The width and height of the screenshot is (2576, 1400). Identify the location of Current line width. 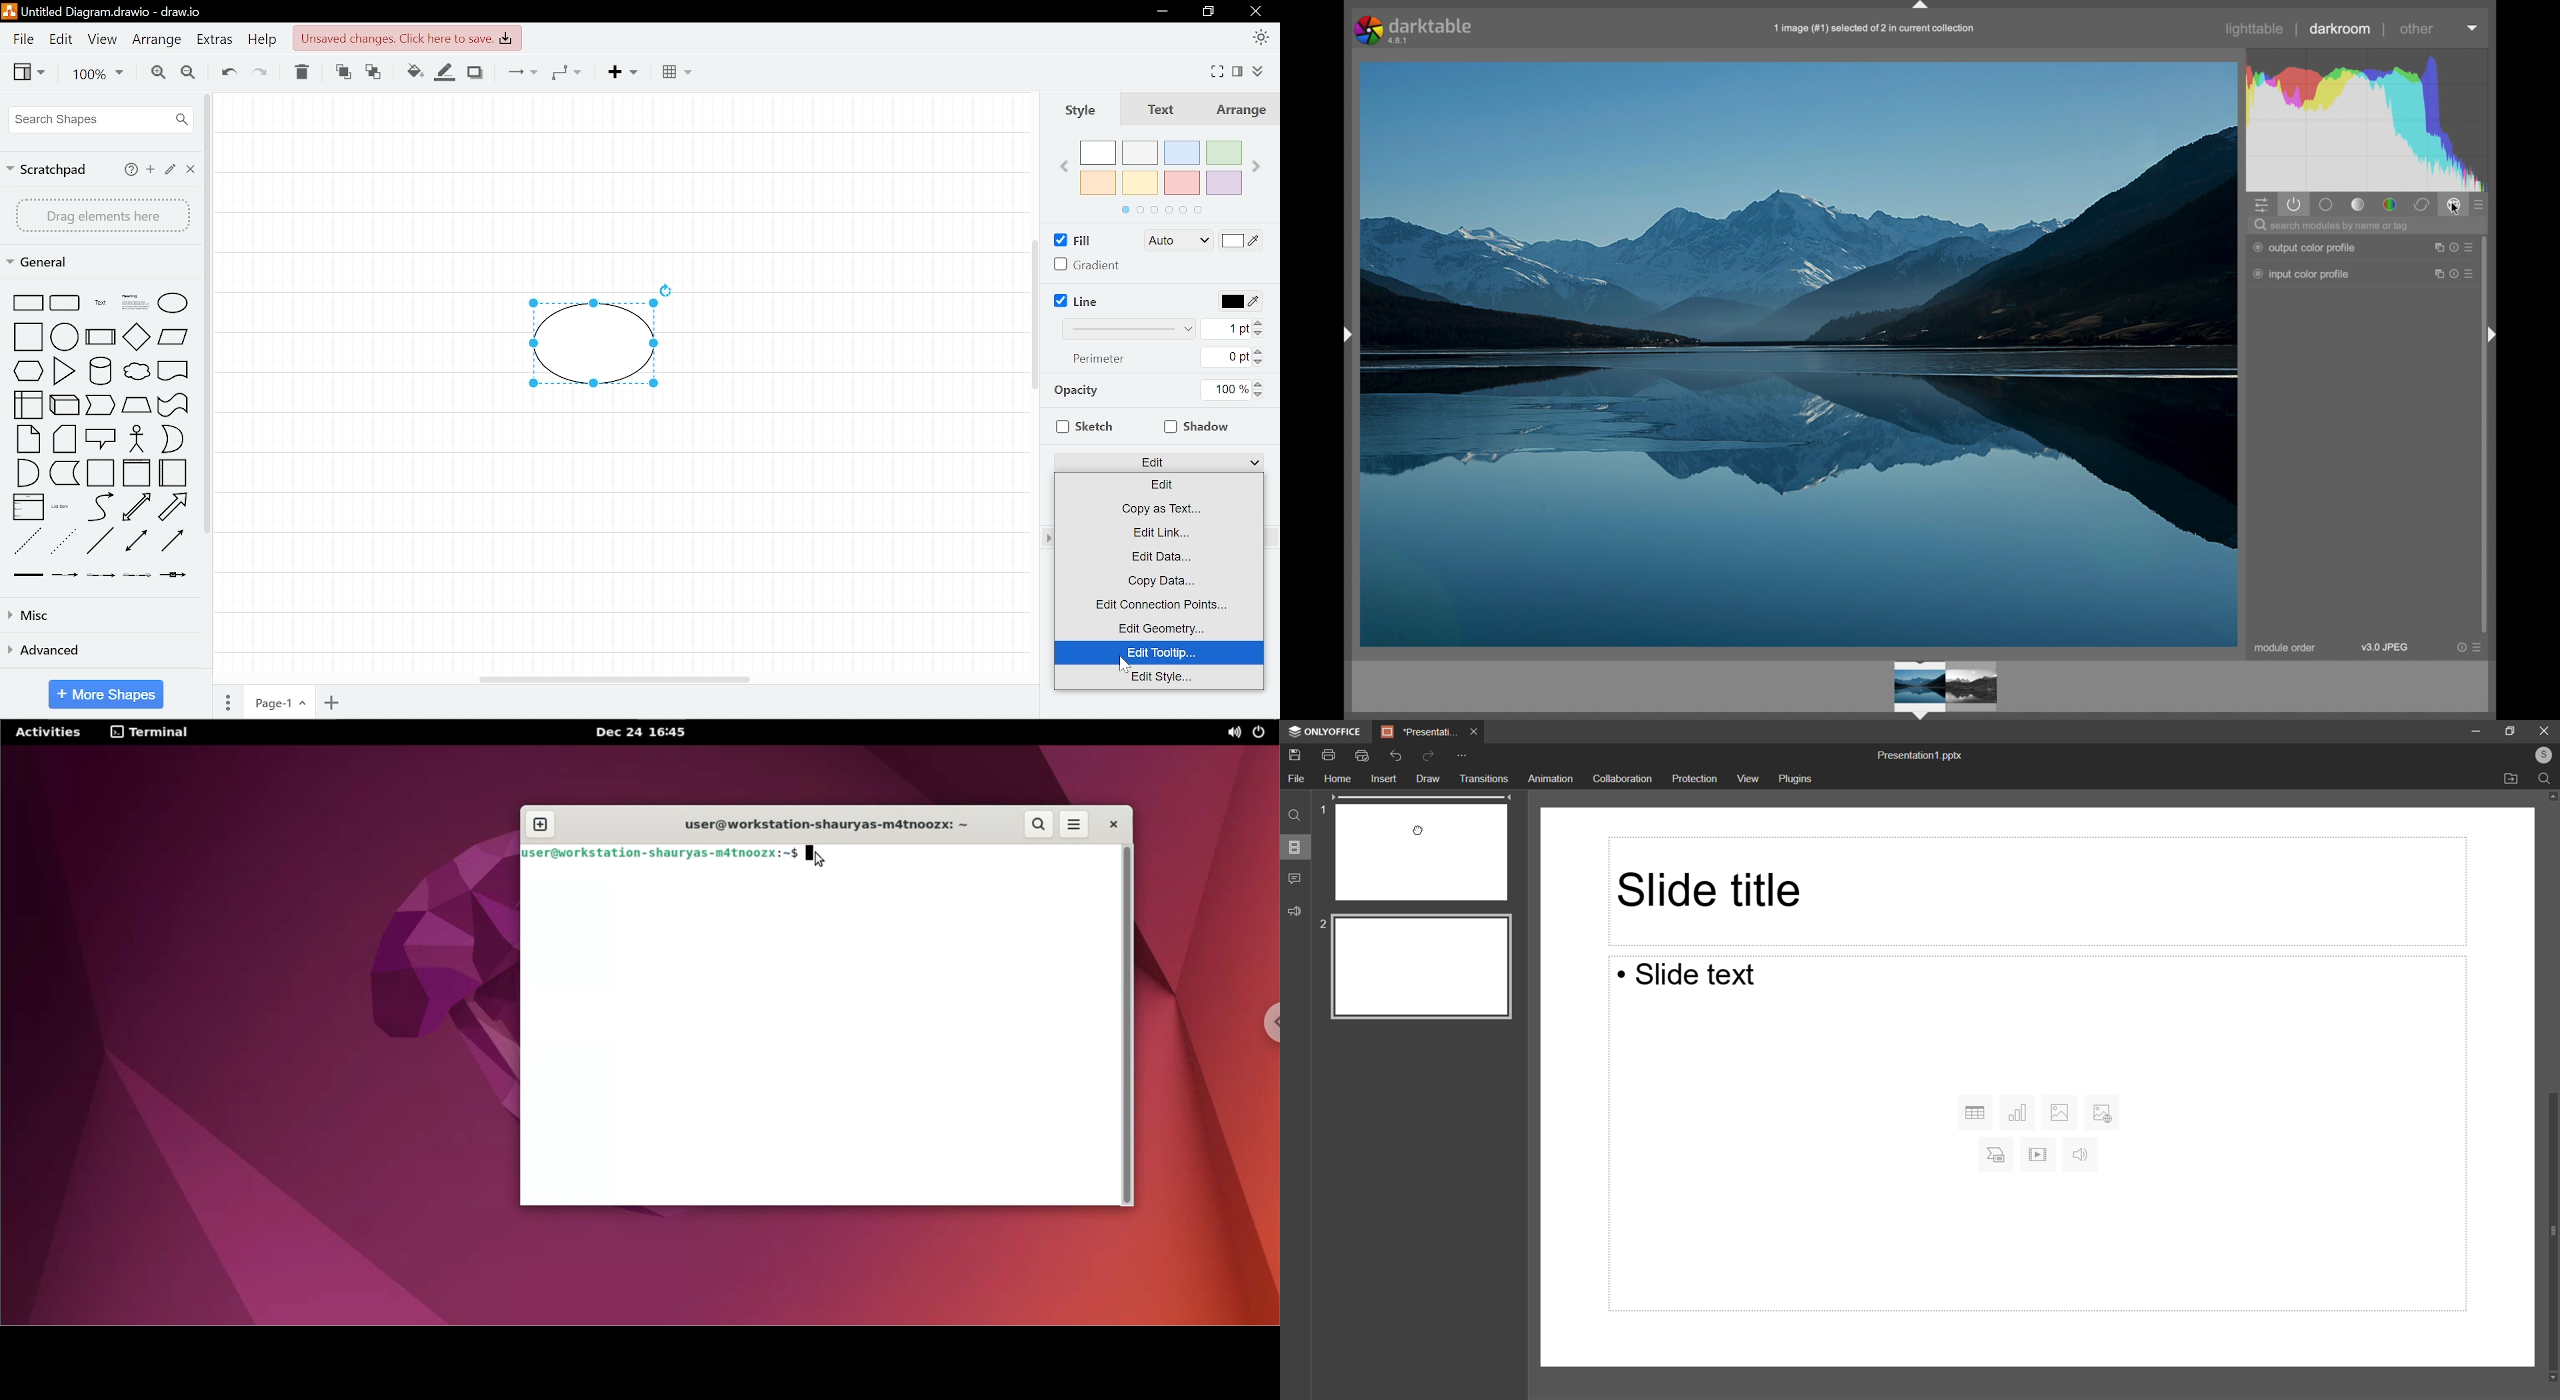
(1231, 328).